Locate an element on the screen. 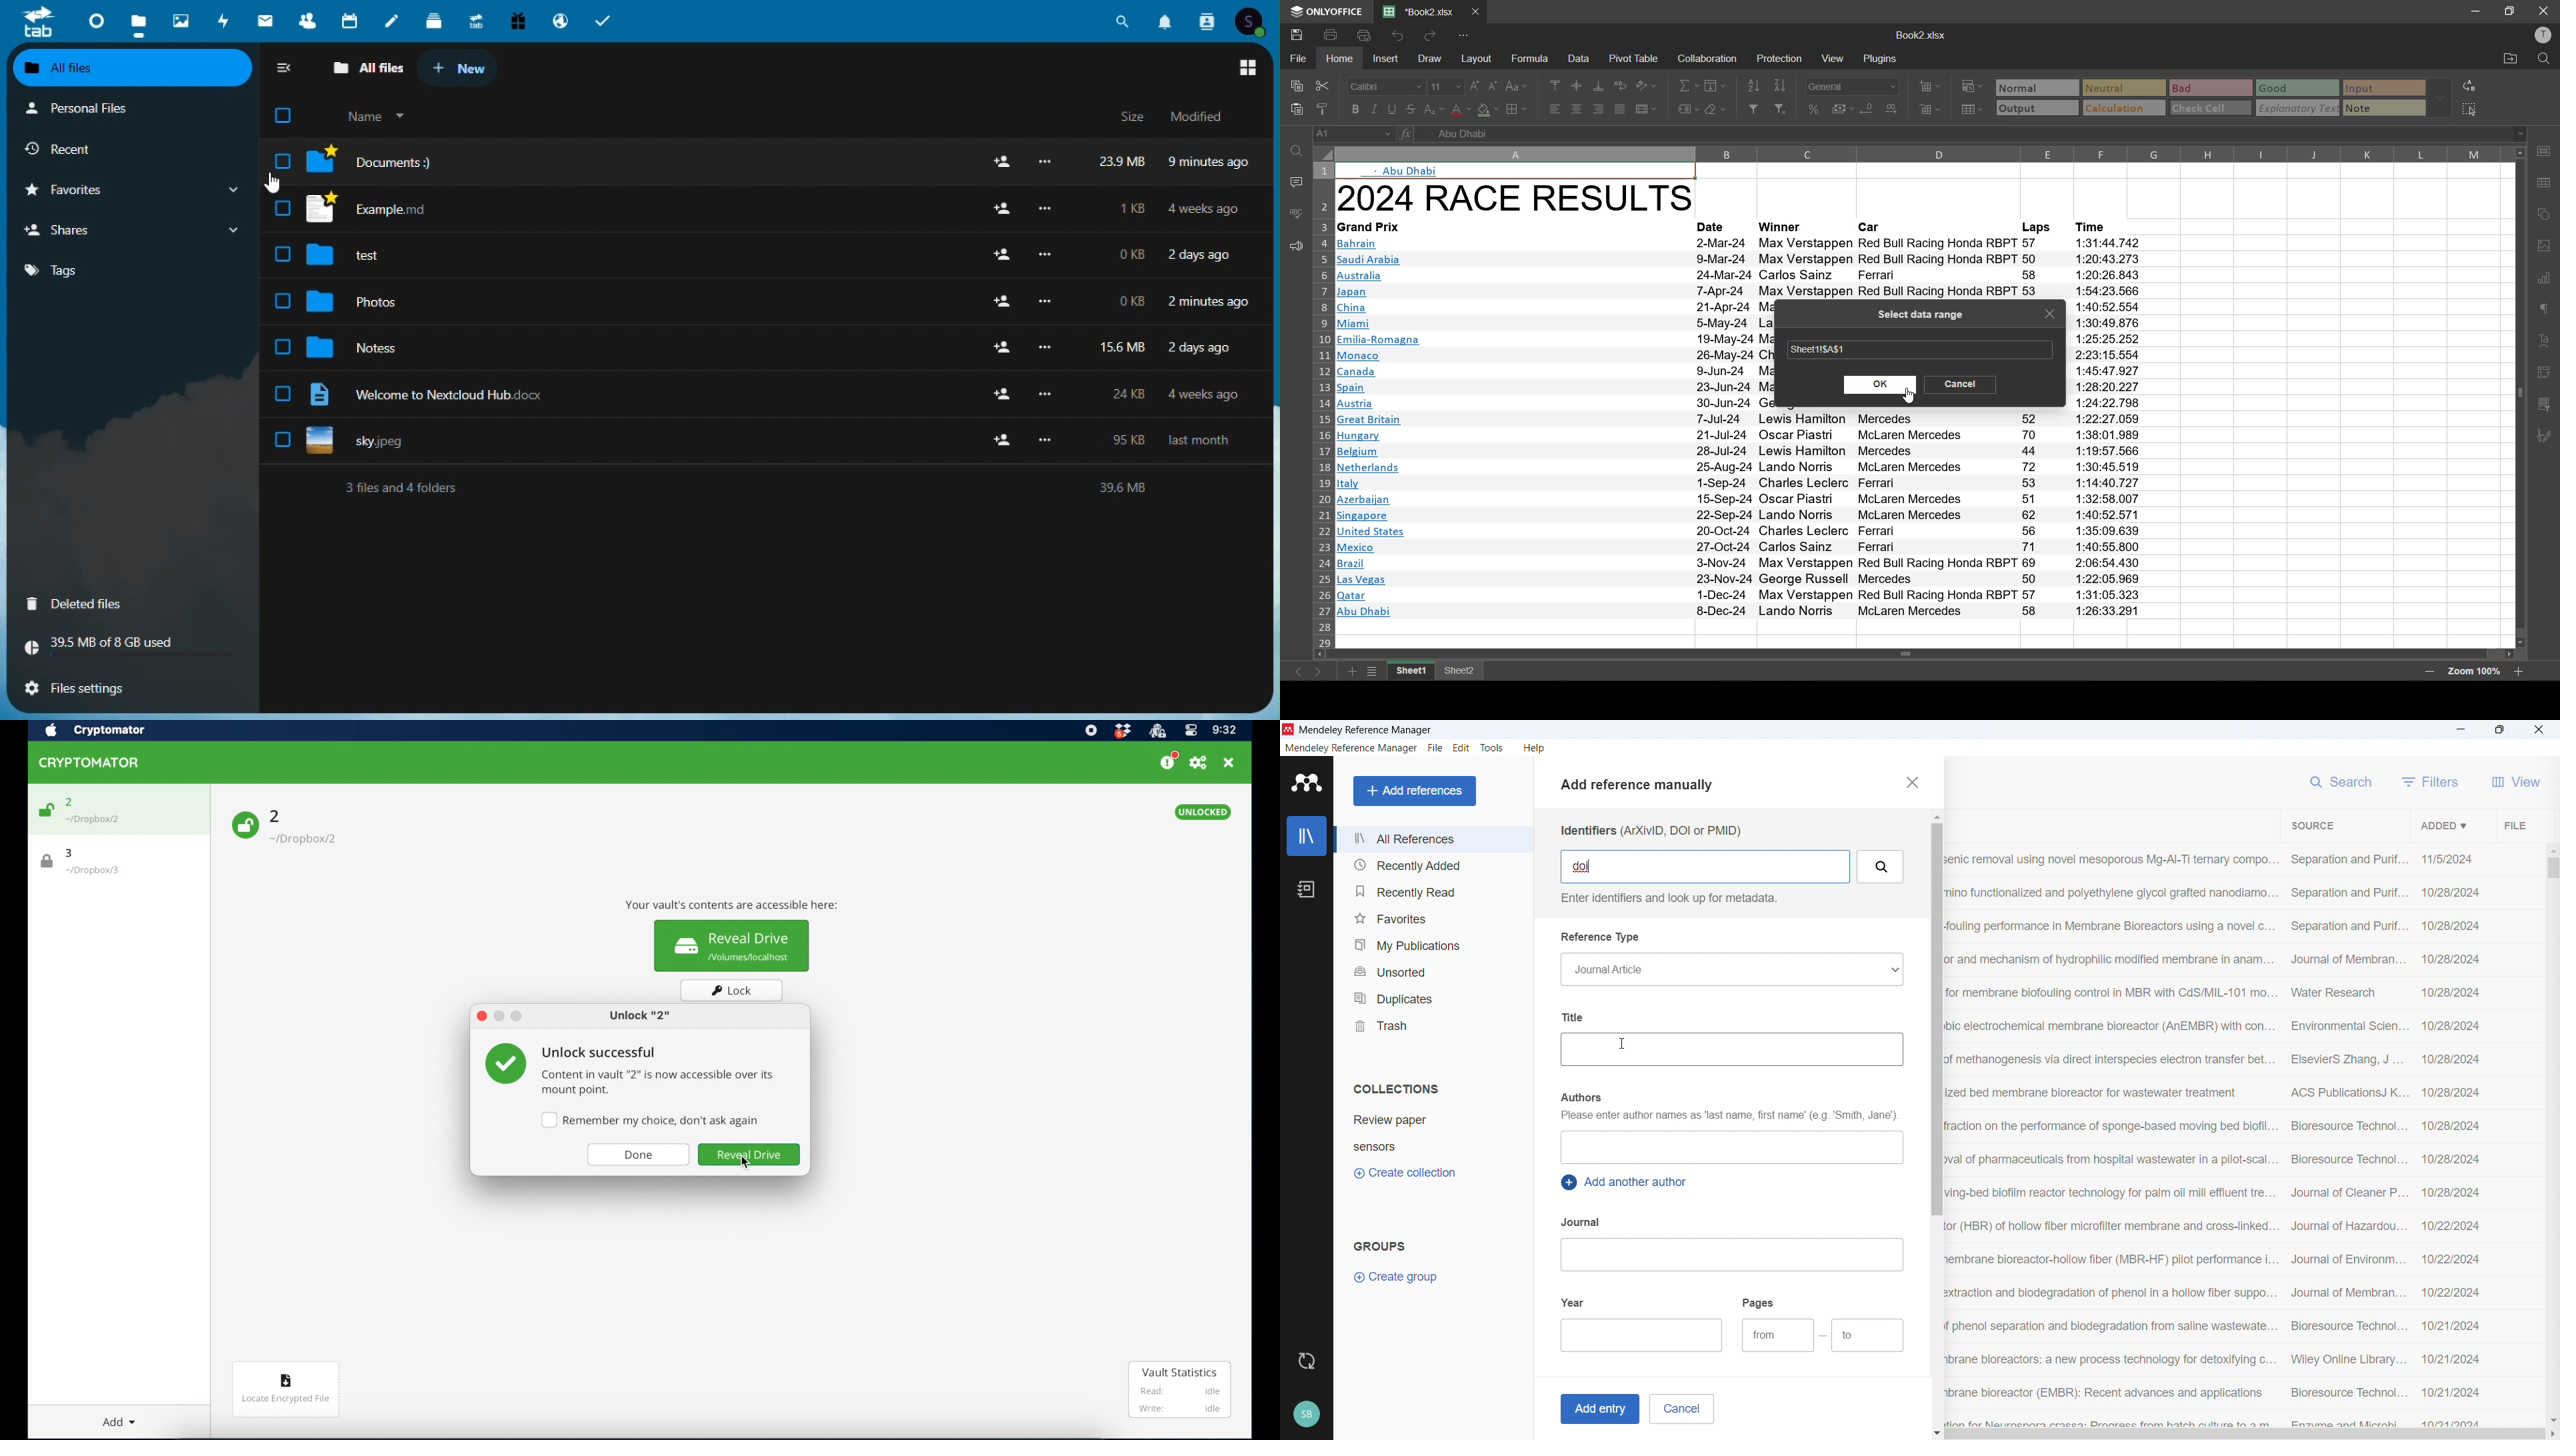 This screenshot has width=2576, height=1456. tasks is located at coordinates (603, 19).